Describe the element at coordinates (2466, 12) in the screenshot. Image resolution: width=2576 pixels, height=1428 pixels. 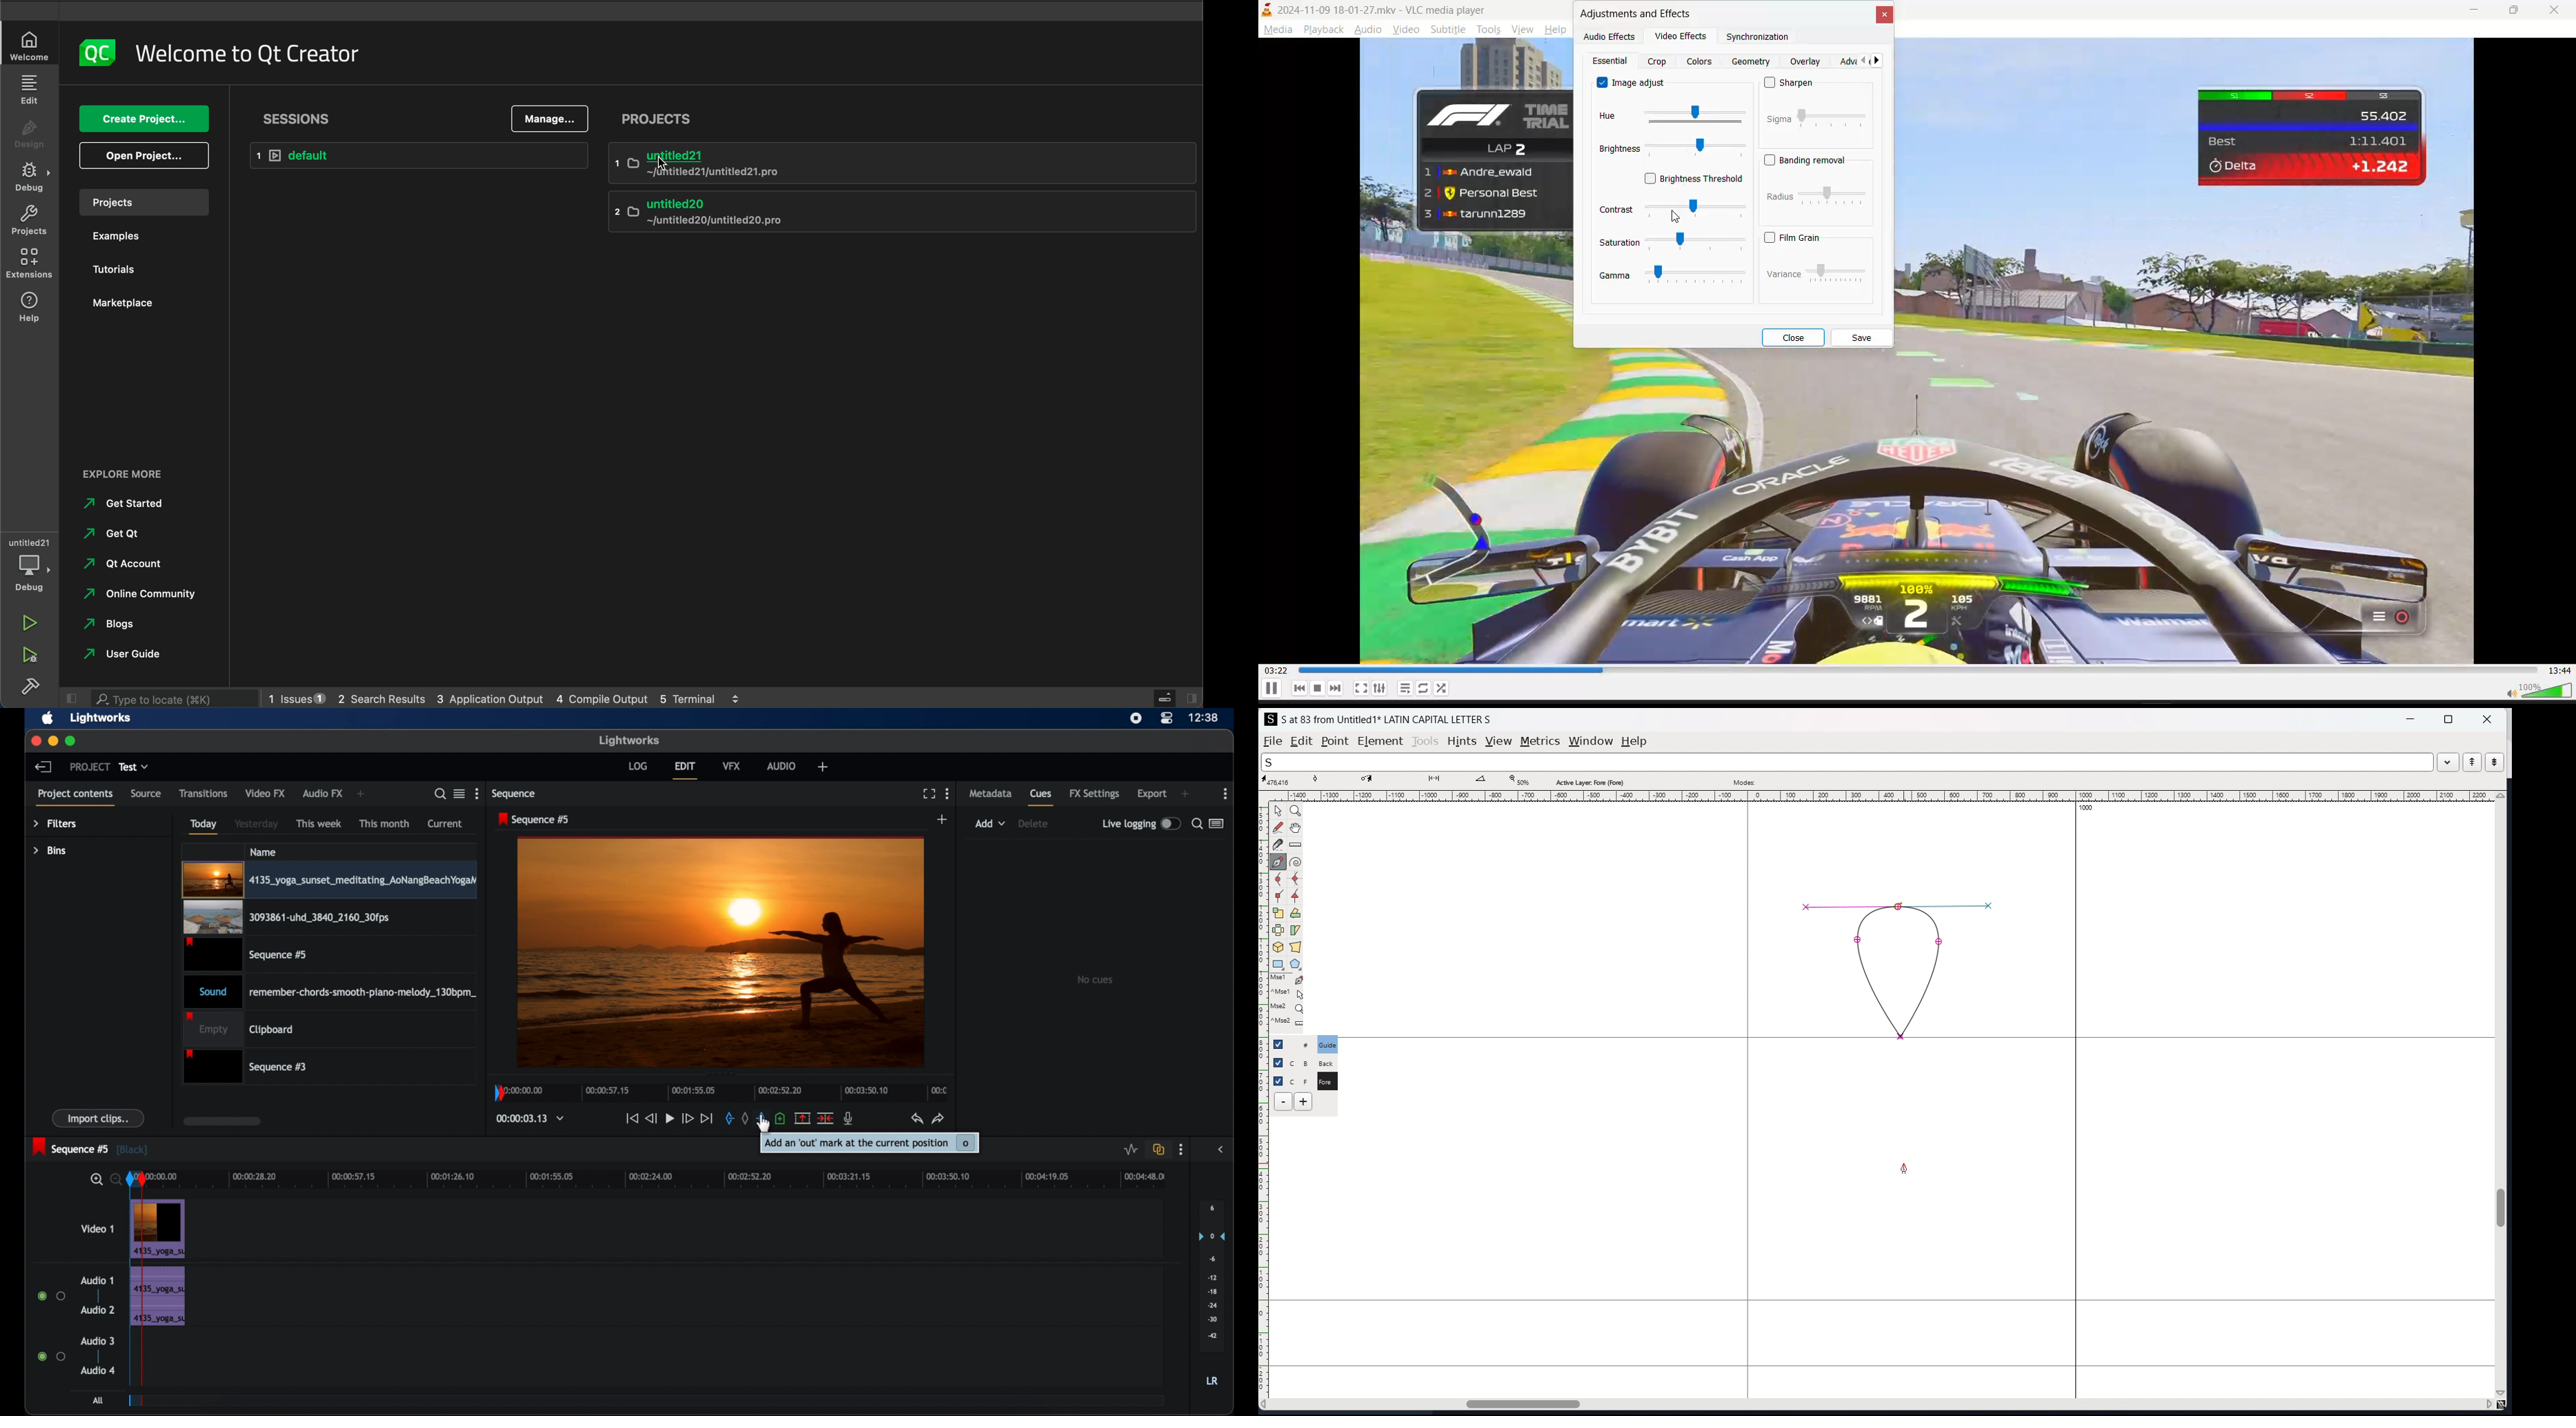
I see `minimize` at that location.